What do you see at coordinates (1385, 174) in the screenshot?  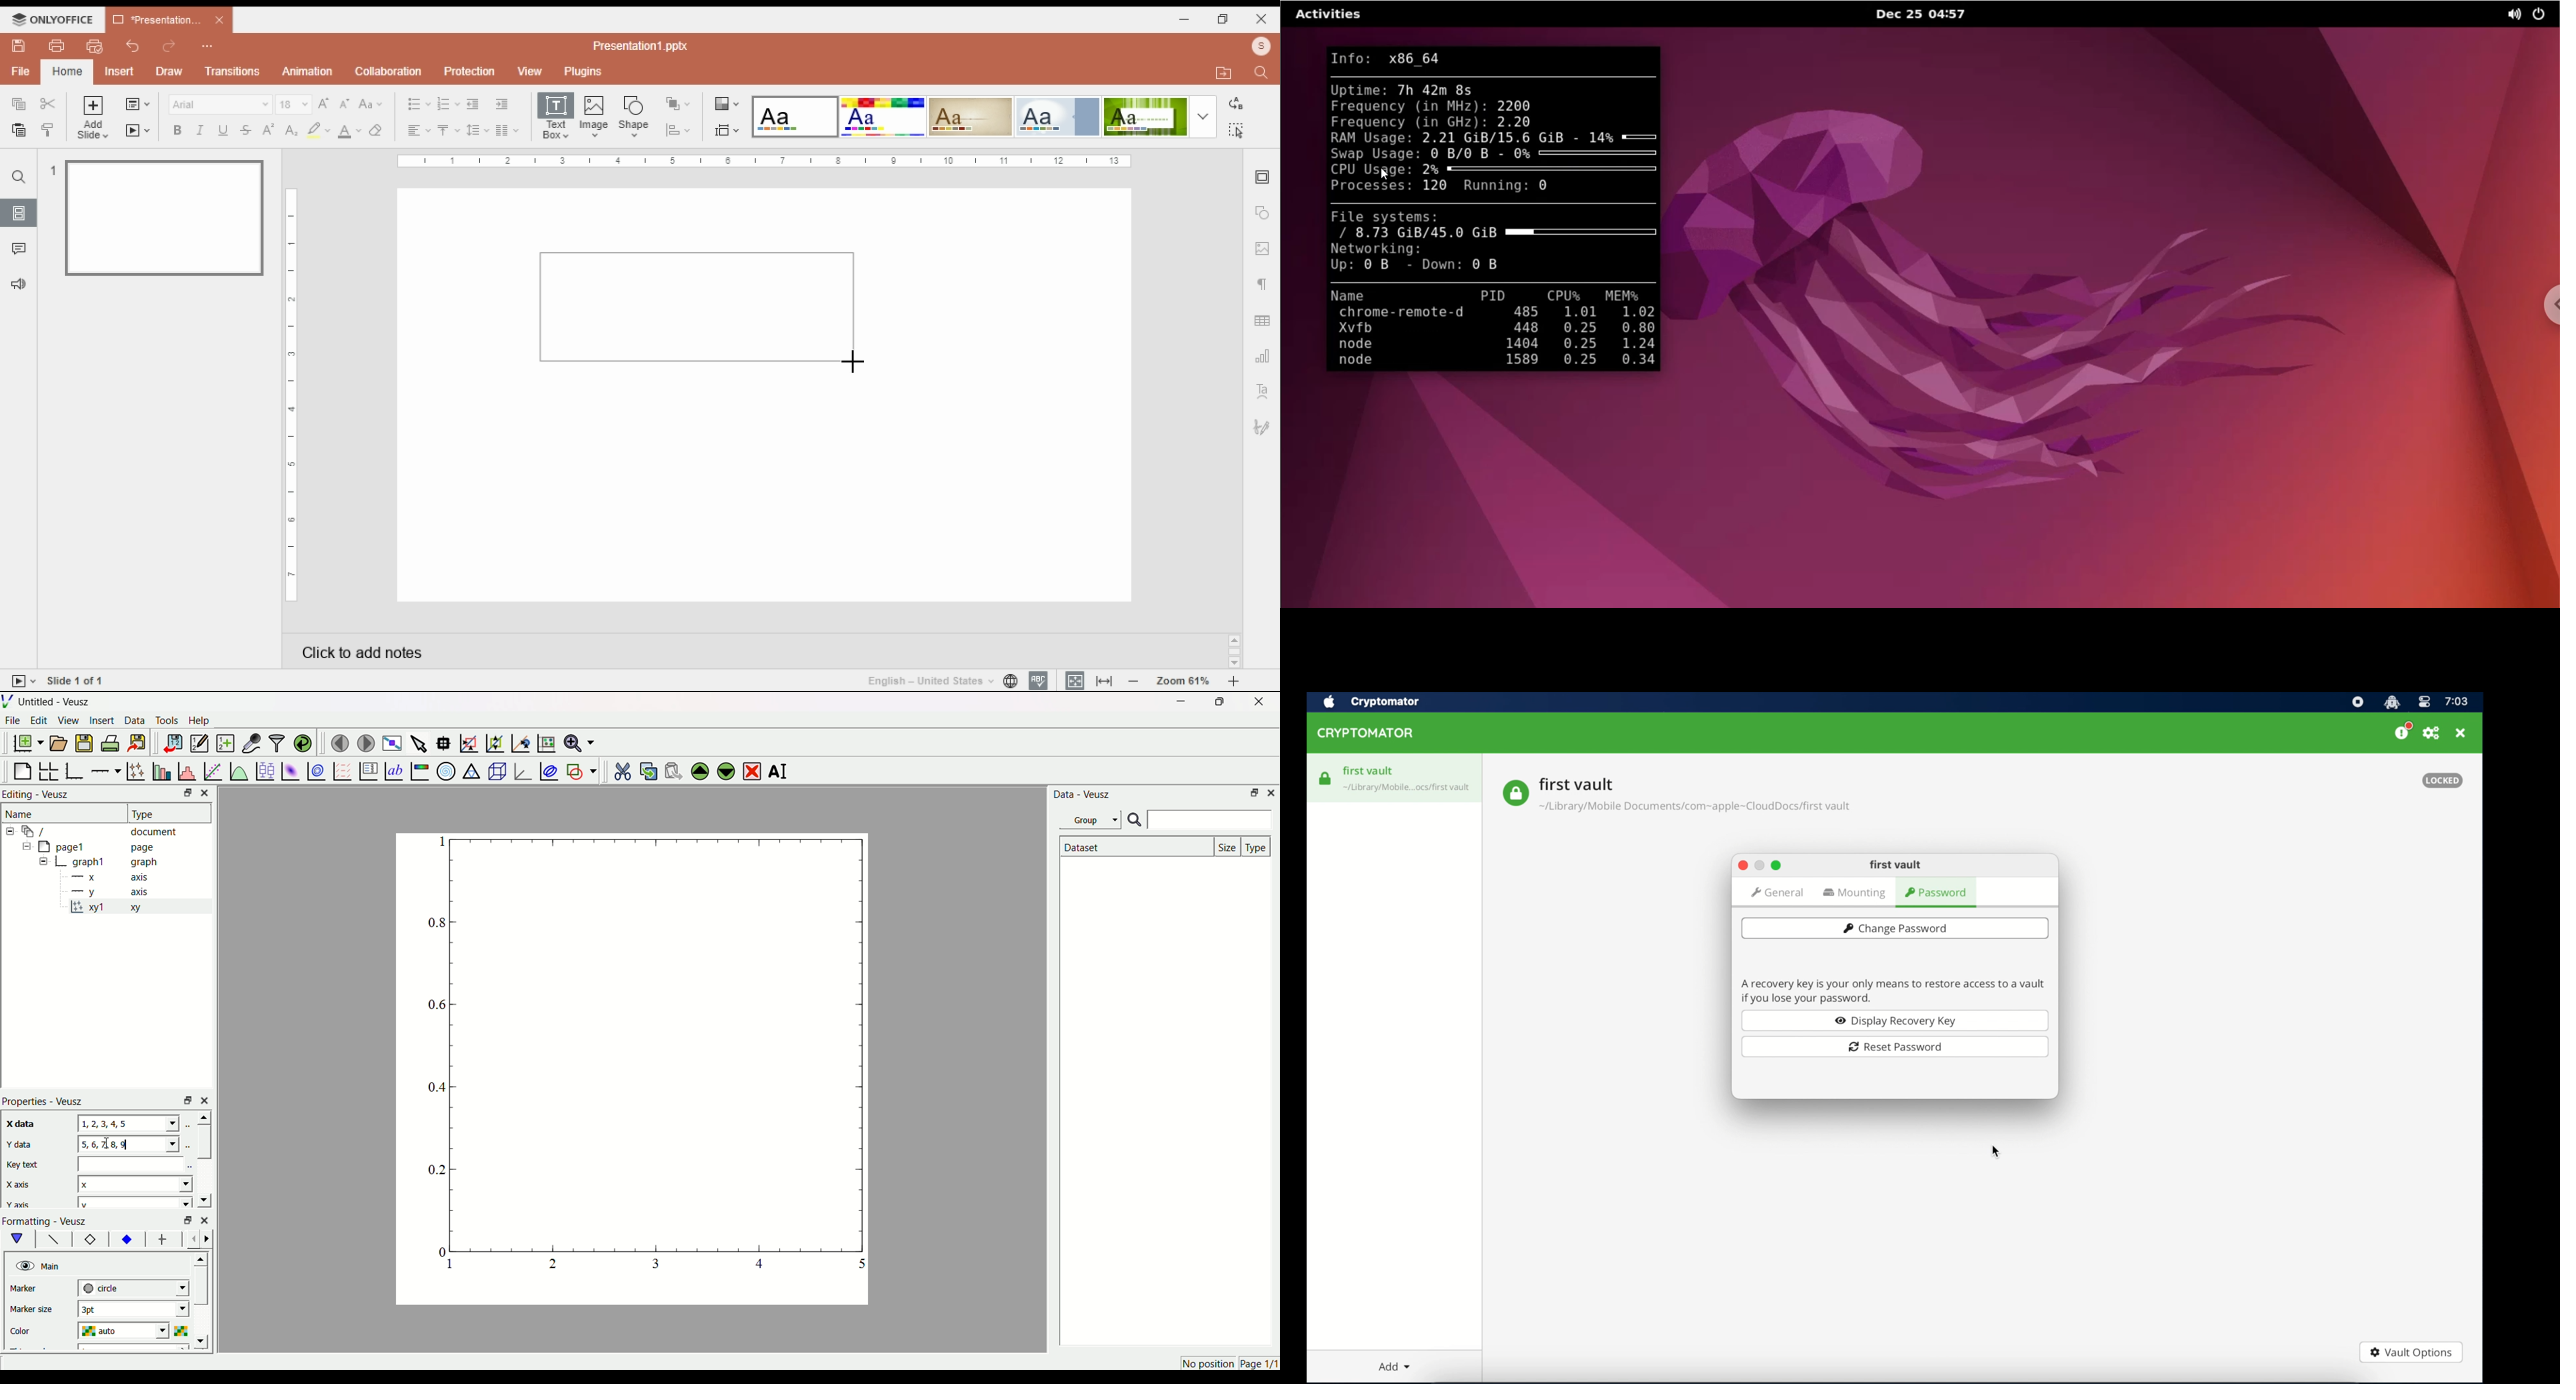 I see `cursor` at bounding box center [1385, 174].